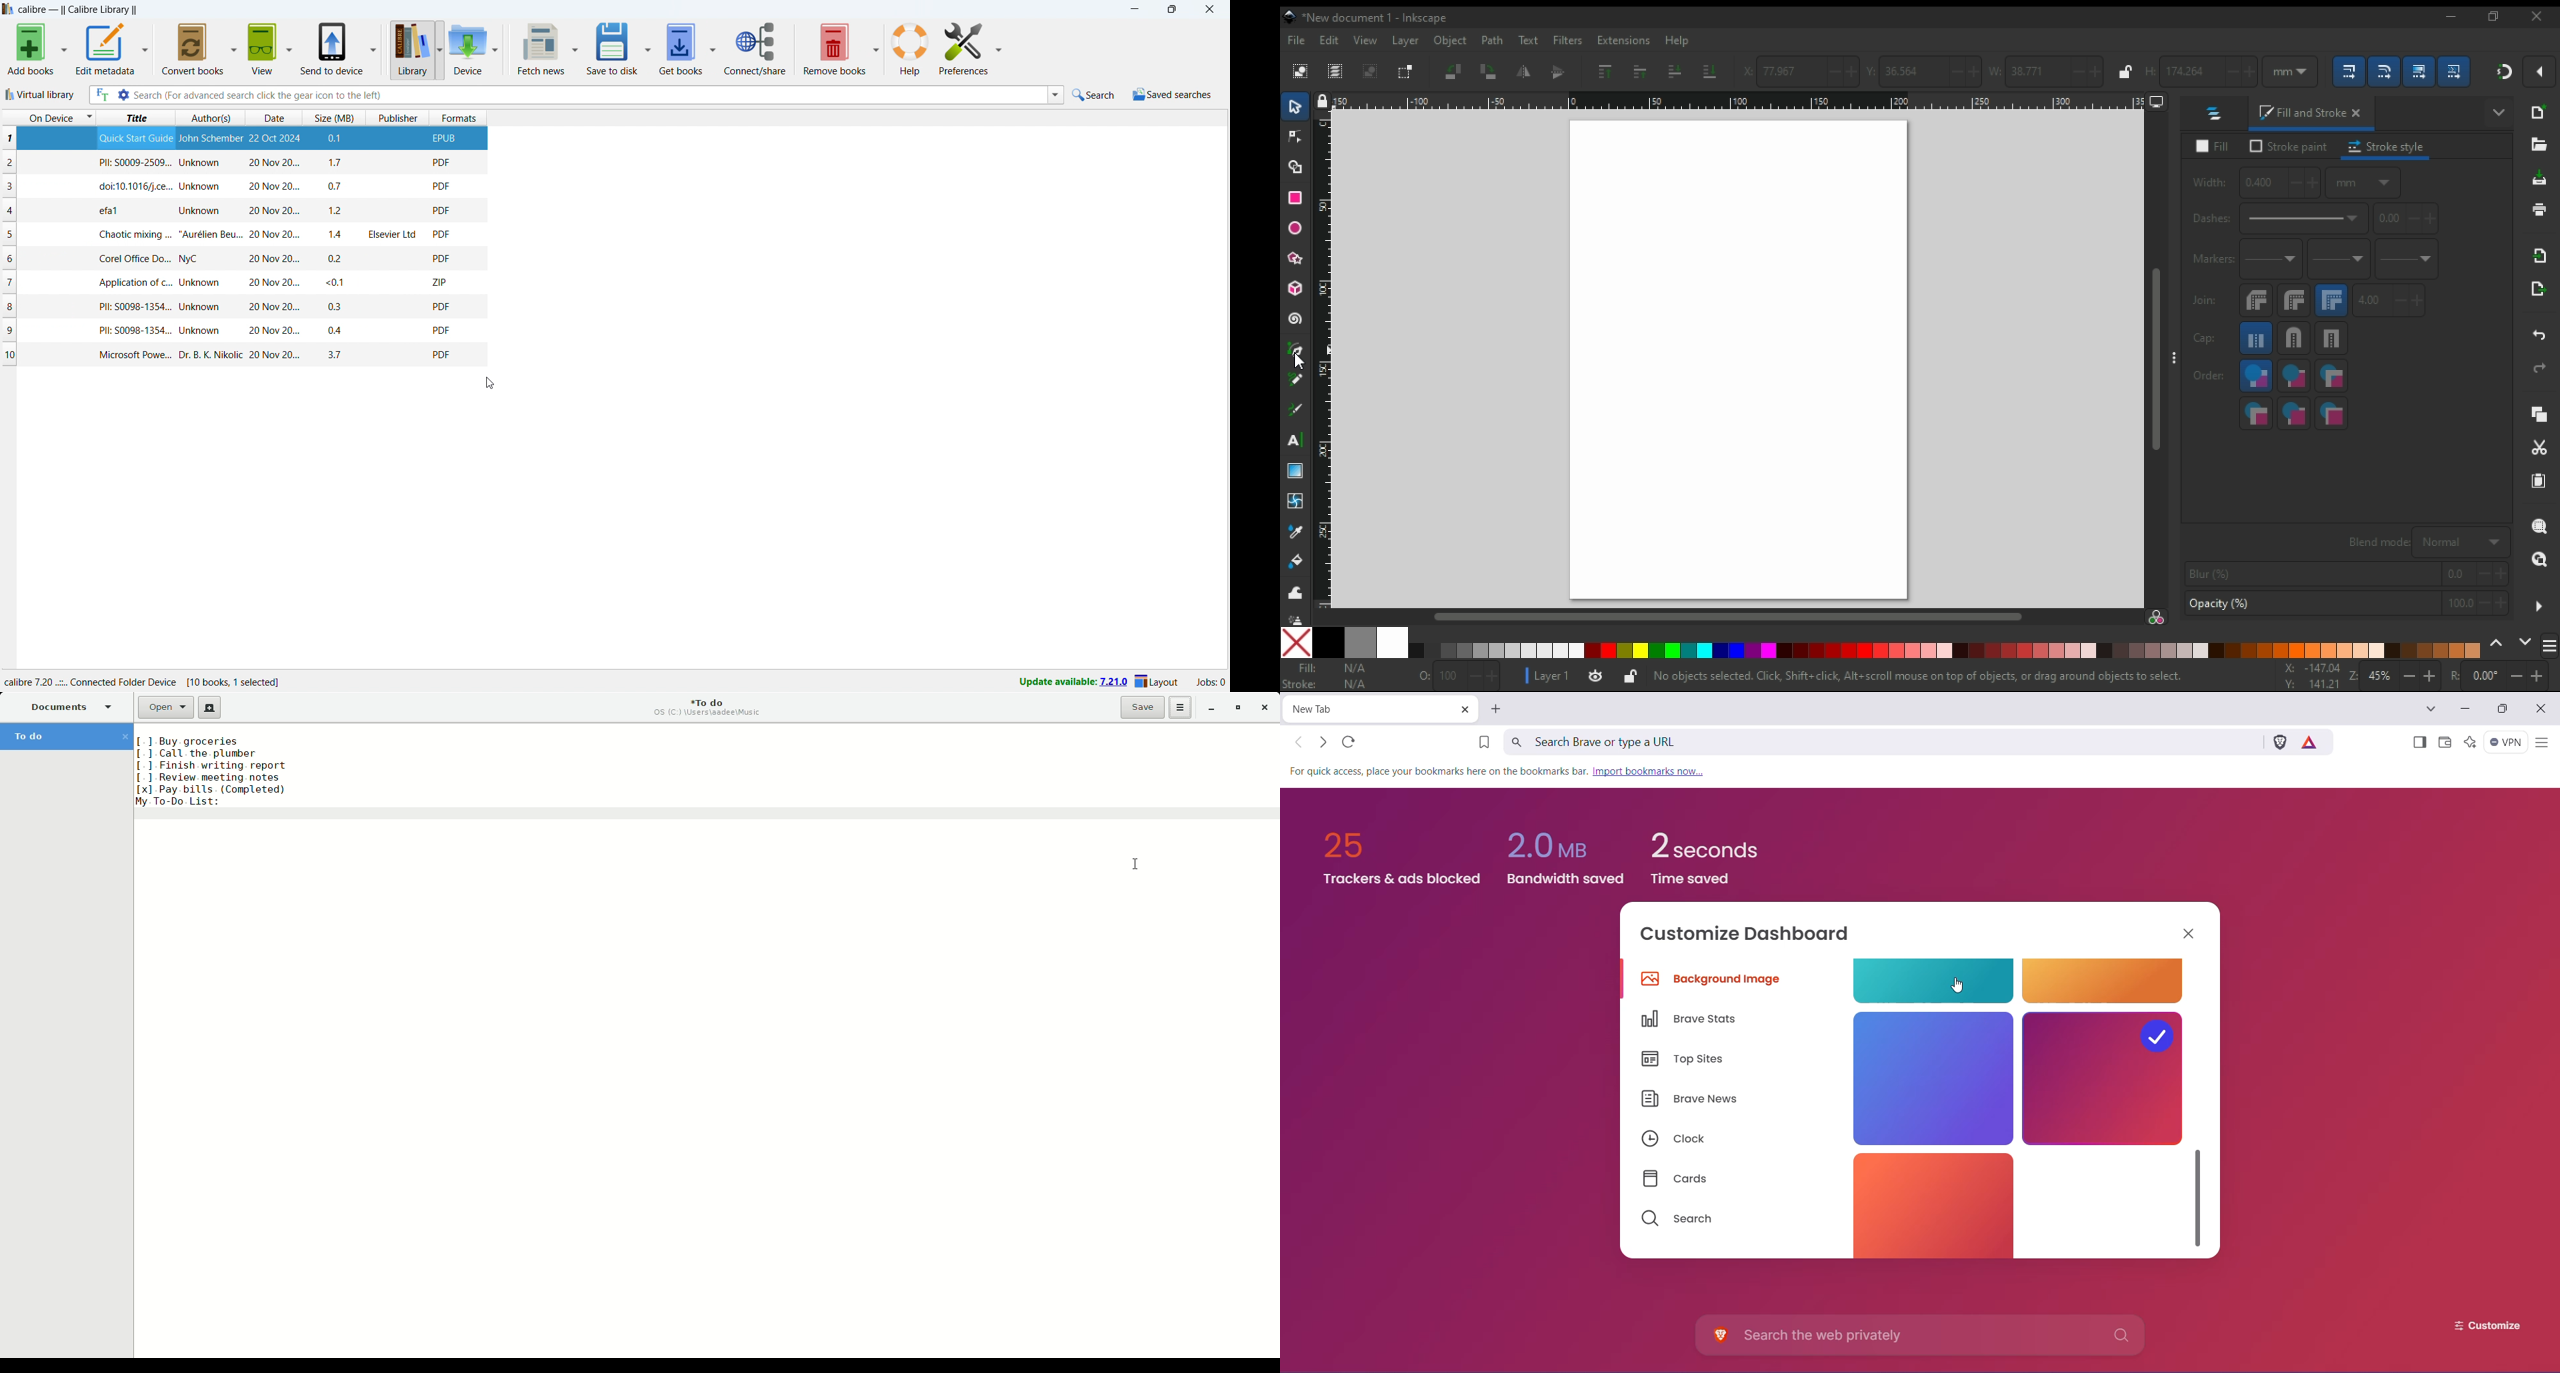 The width and height of the screenshot is (2576, 1400). Describe the element at coordinates (1677, 71) in the screenshot. I see `lower` at that location.